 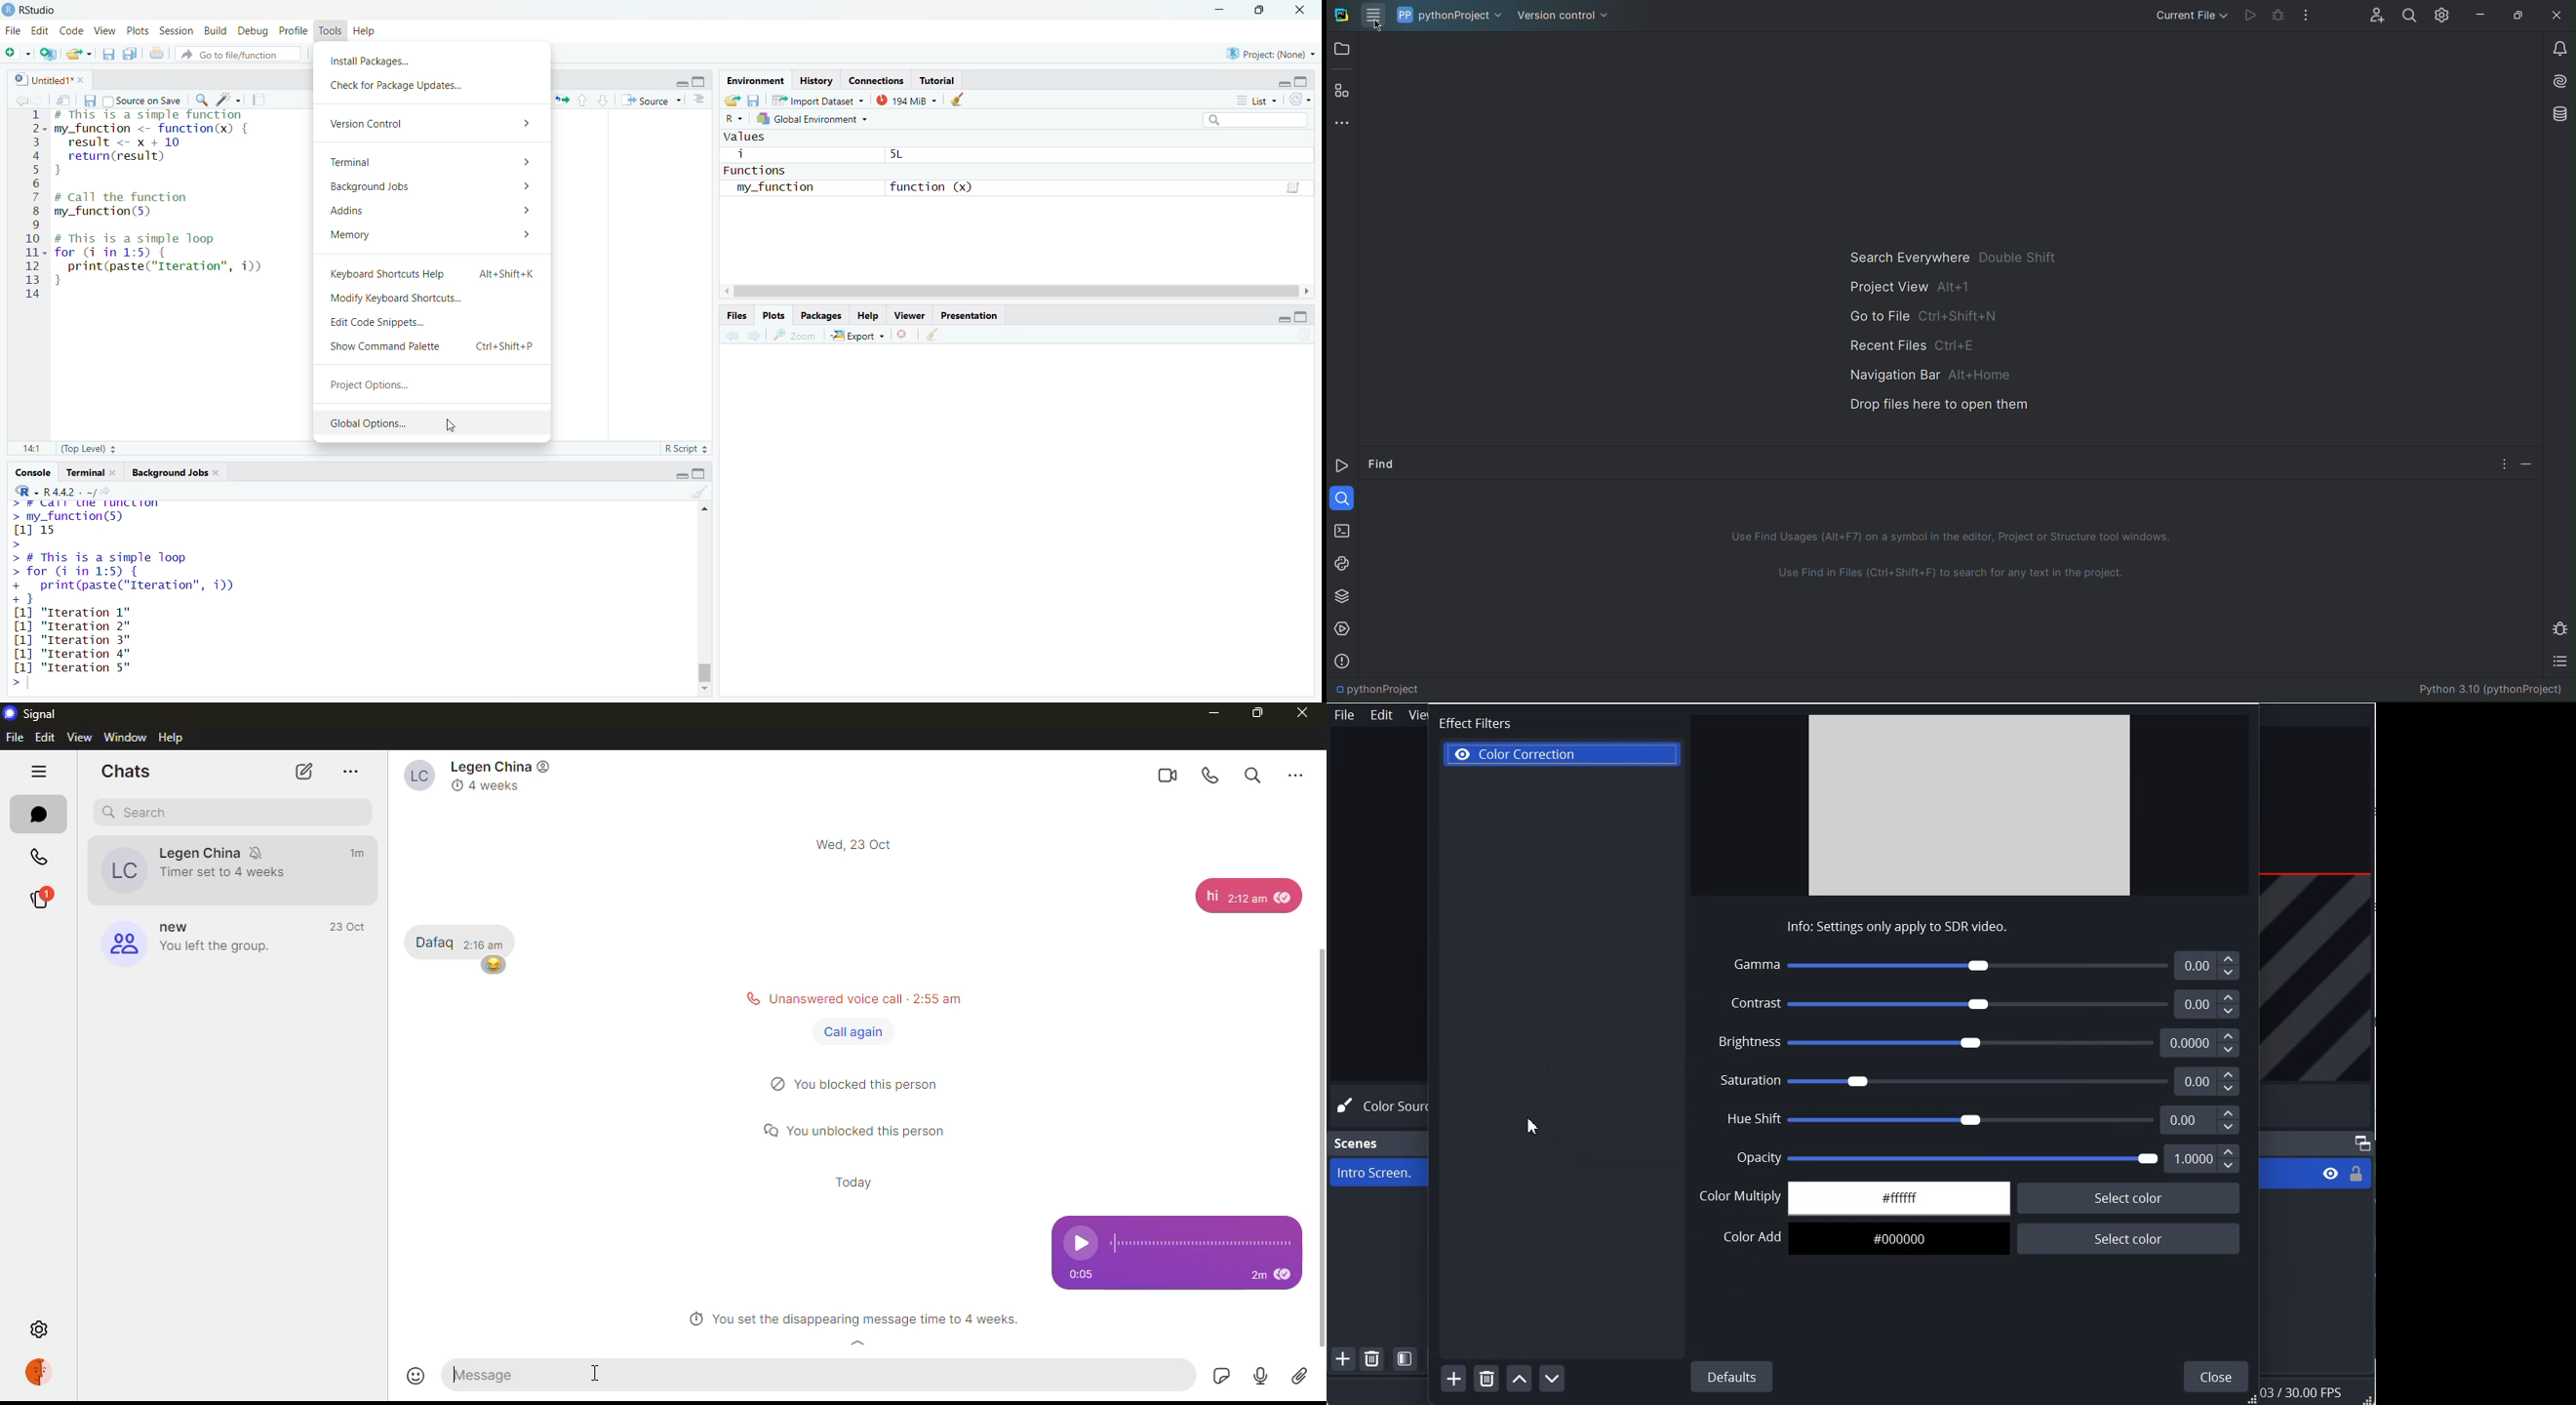 I want to click on clear objects from the workspace, so click(x=960, y=101).